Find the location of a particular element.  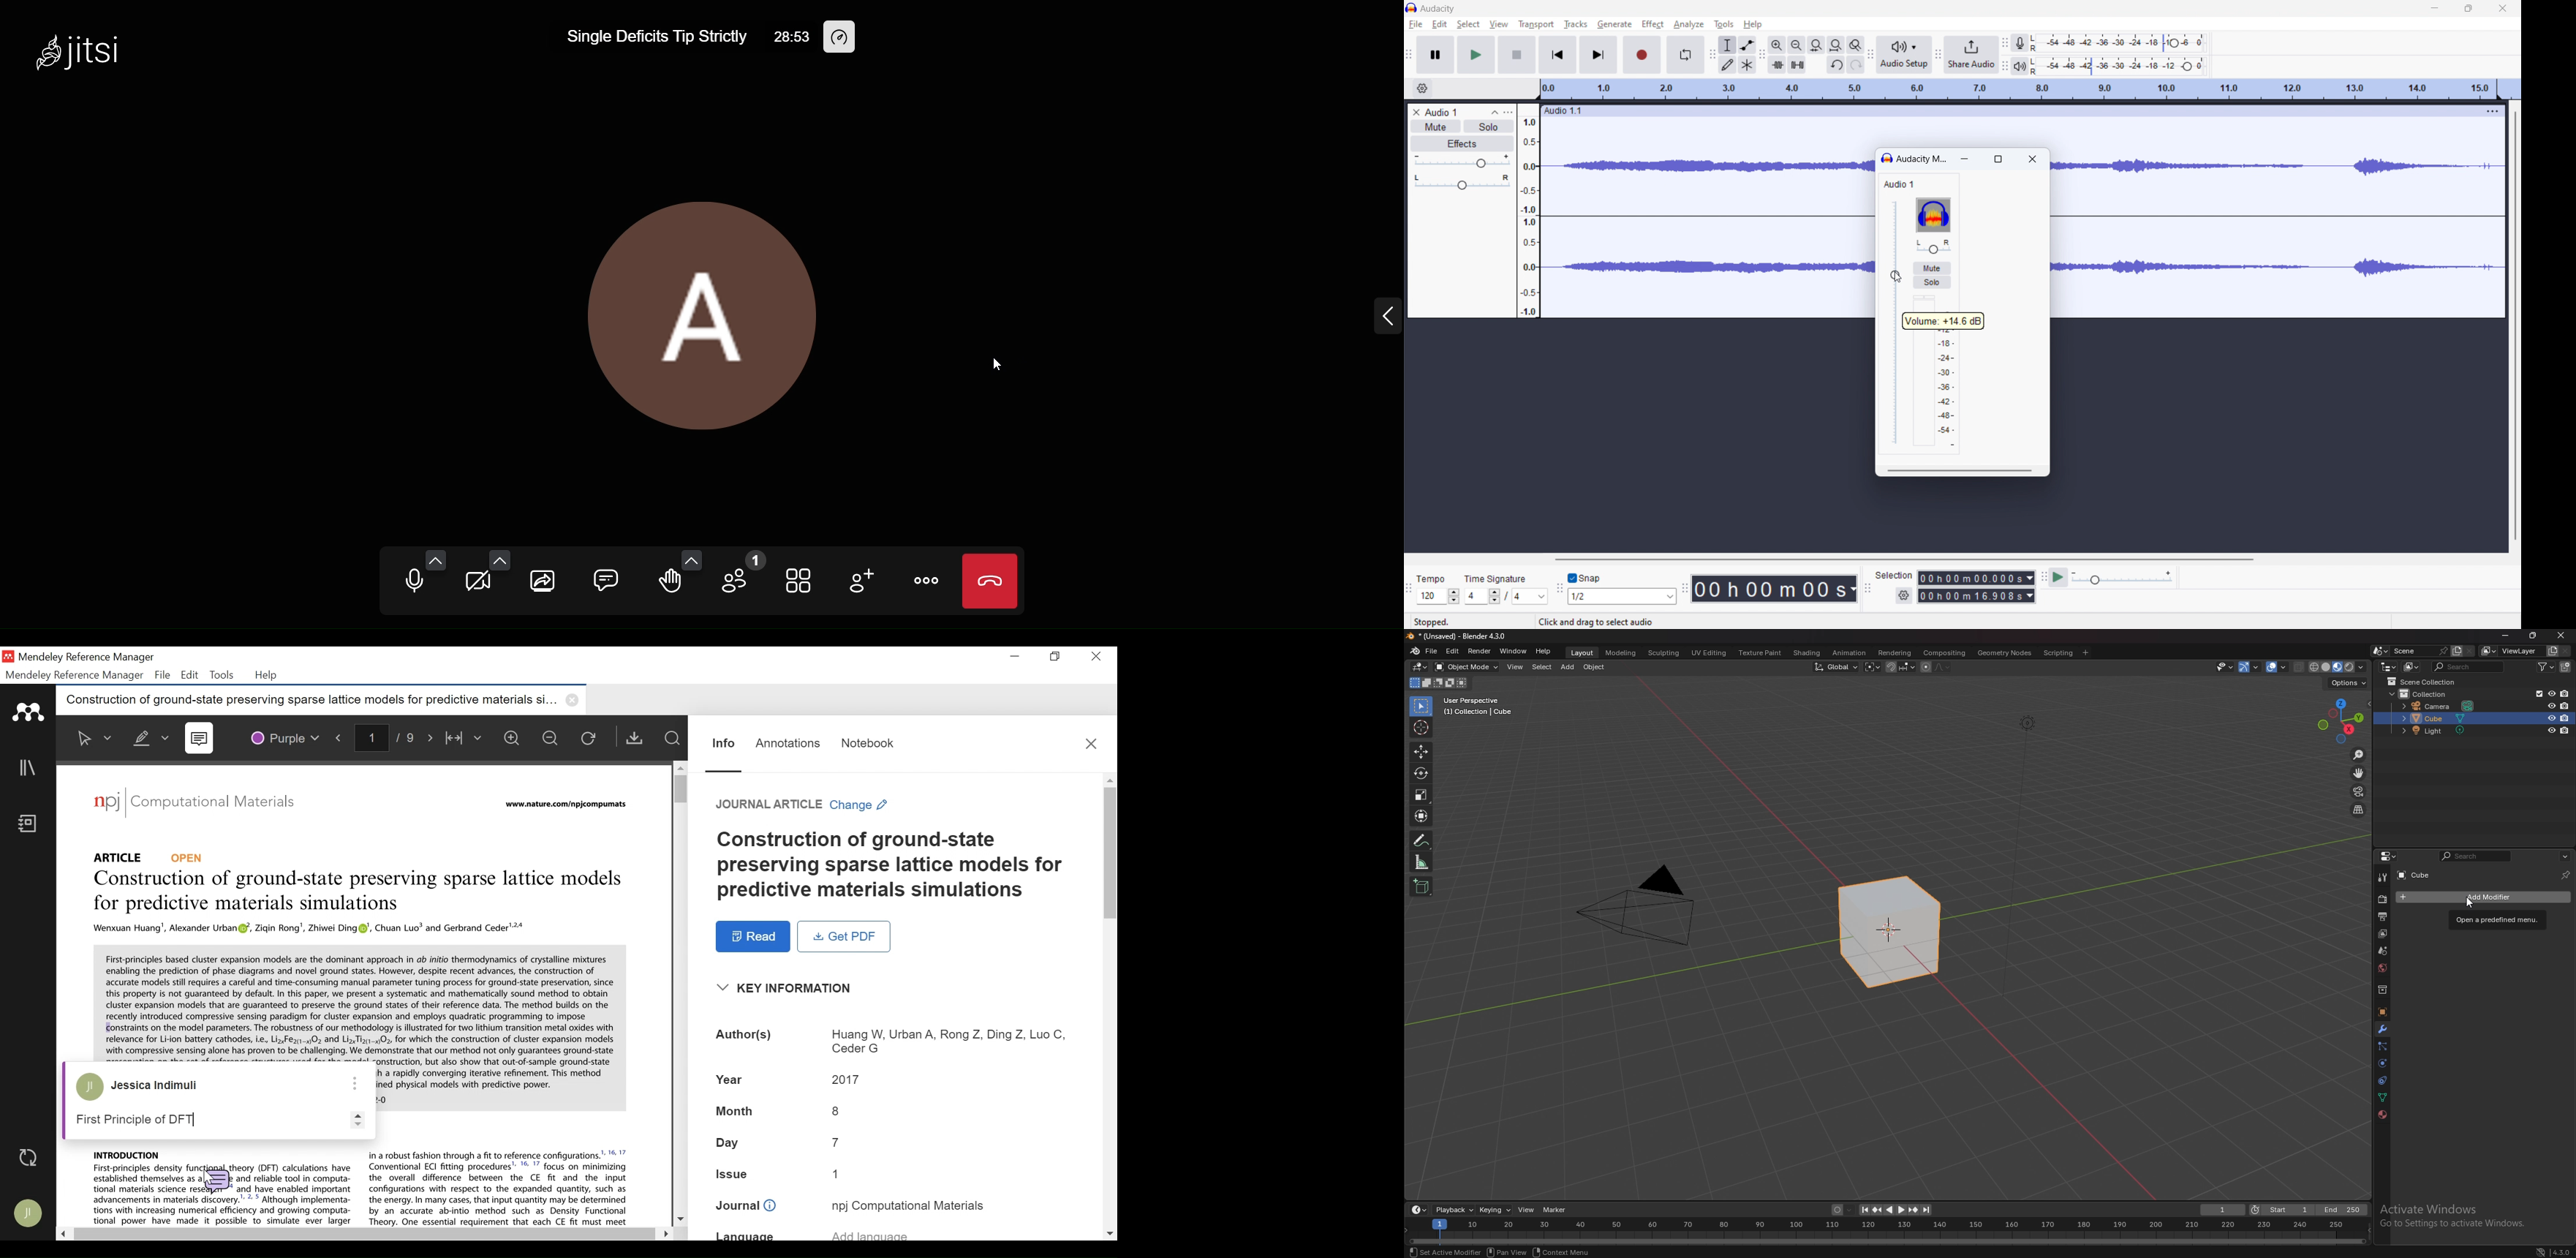

Tools is located at coordinates (221, 675).